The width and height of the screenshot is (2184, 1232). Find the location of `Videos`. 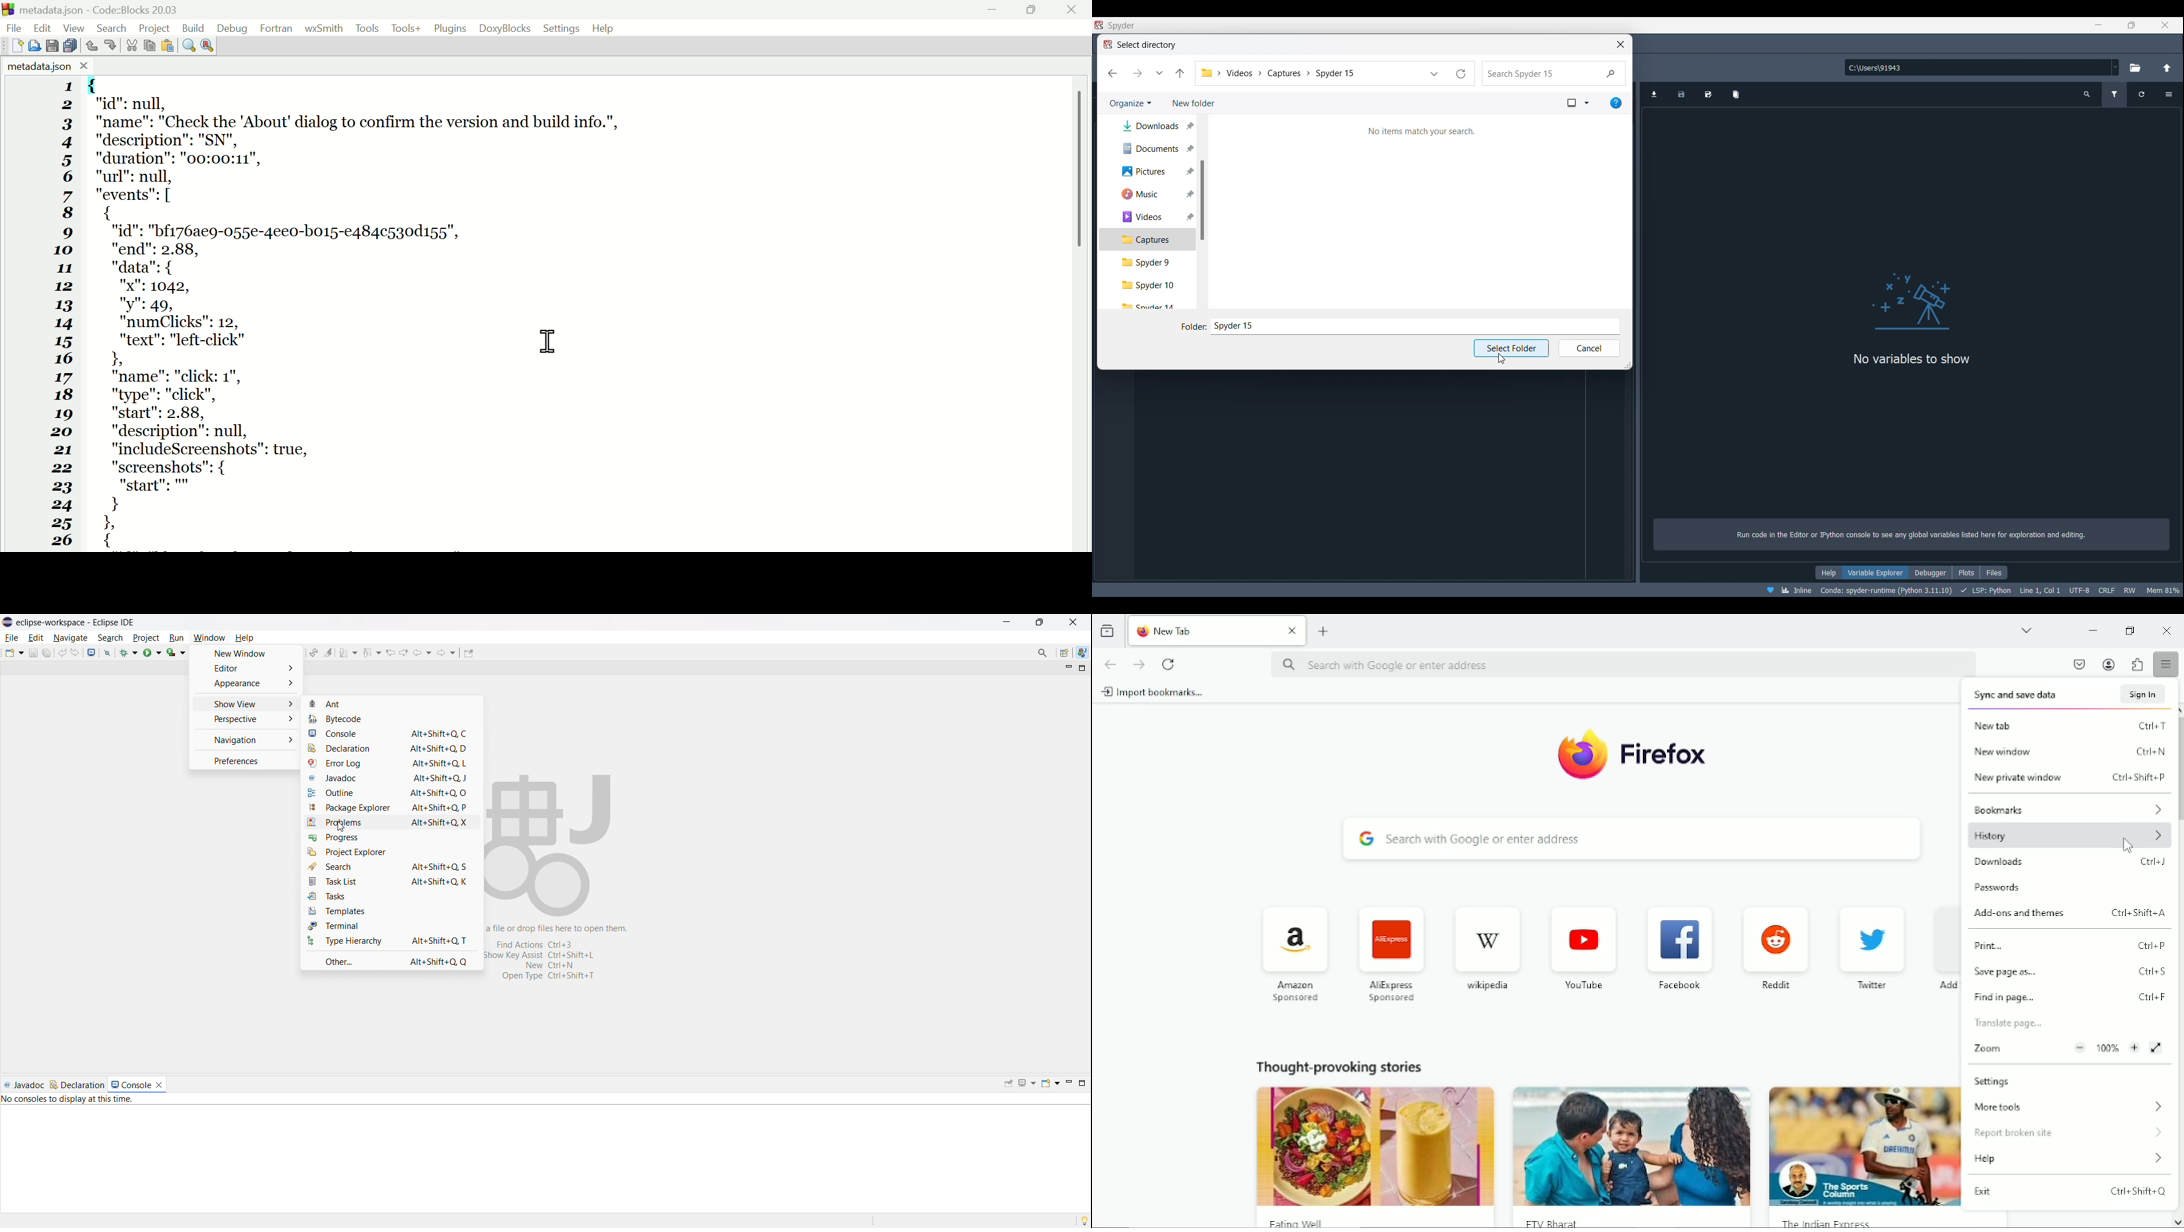

Videos is located at coordinates (1150, 217).